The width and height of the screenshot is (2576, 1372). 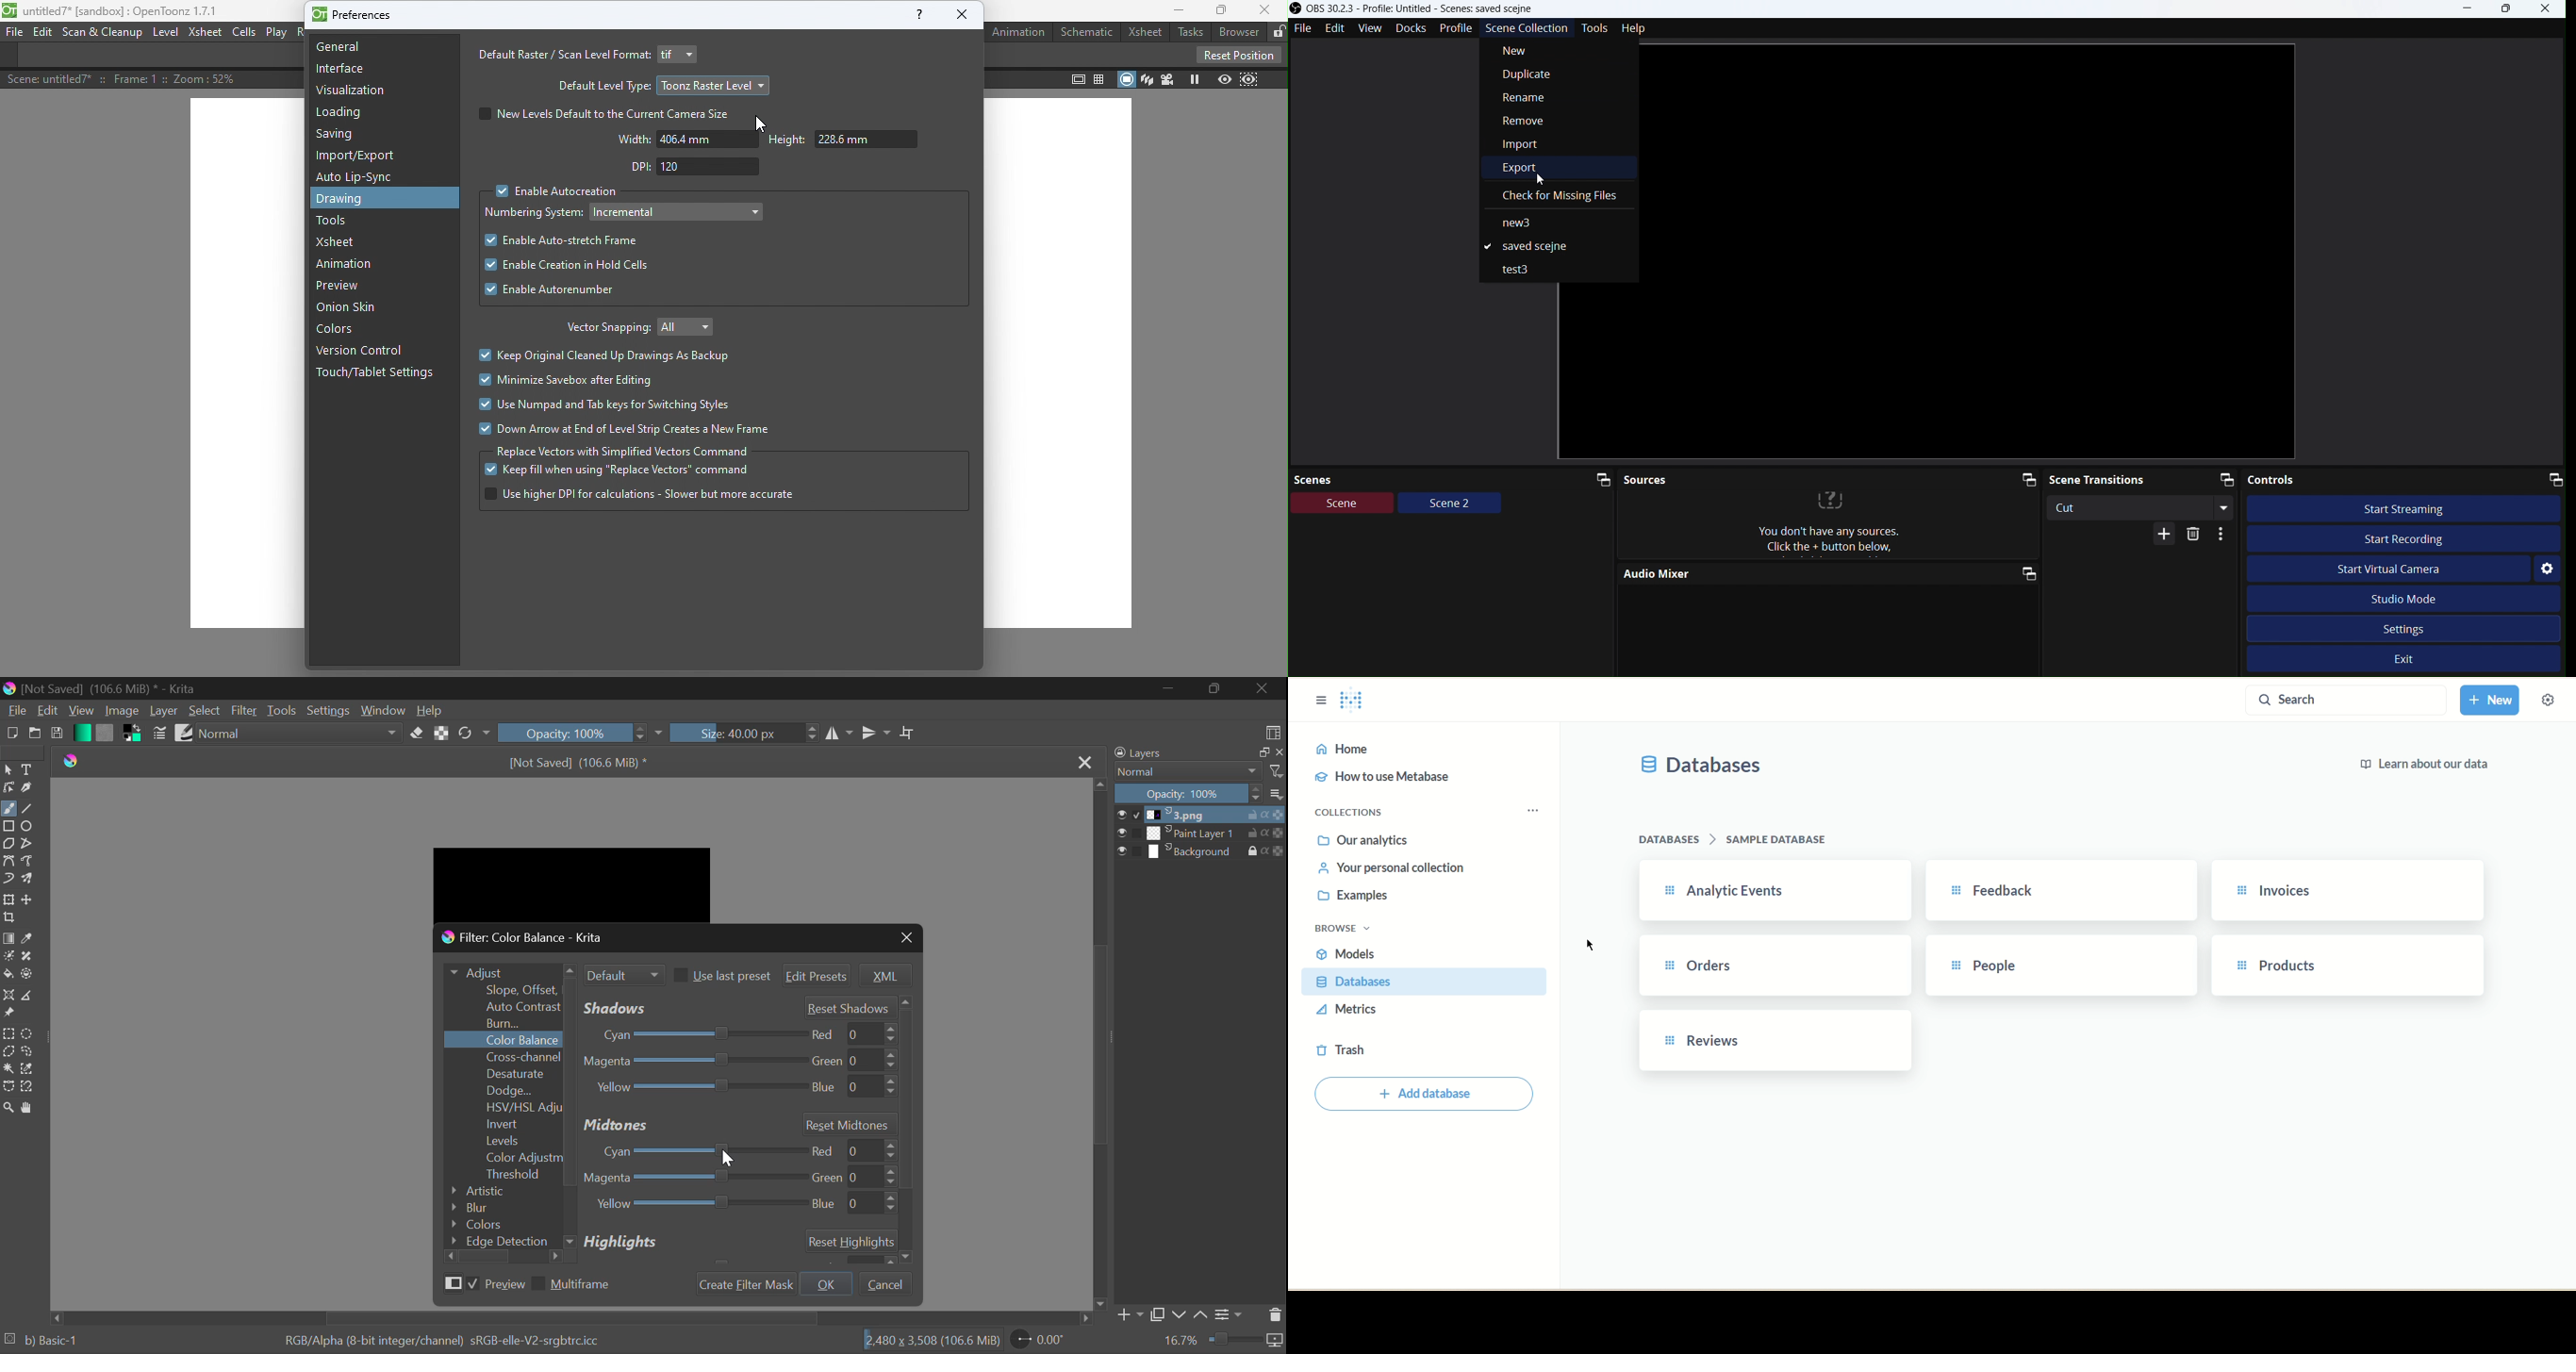 I want to click on Start Recording, so click(x=2403, y=539).